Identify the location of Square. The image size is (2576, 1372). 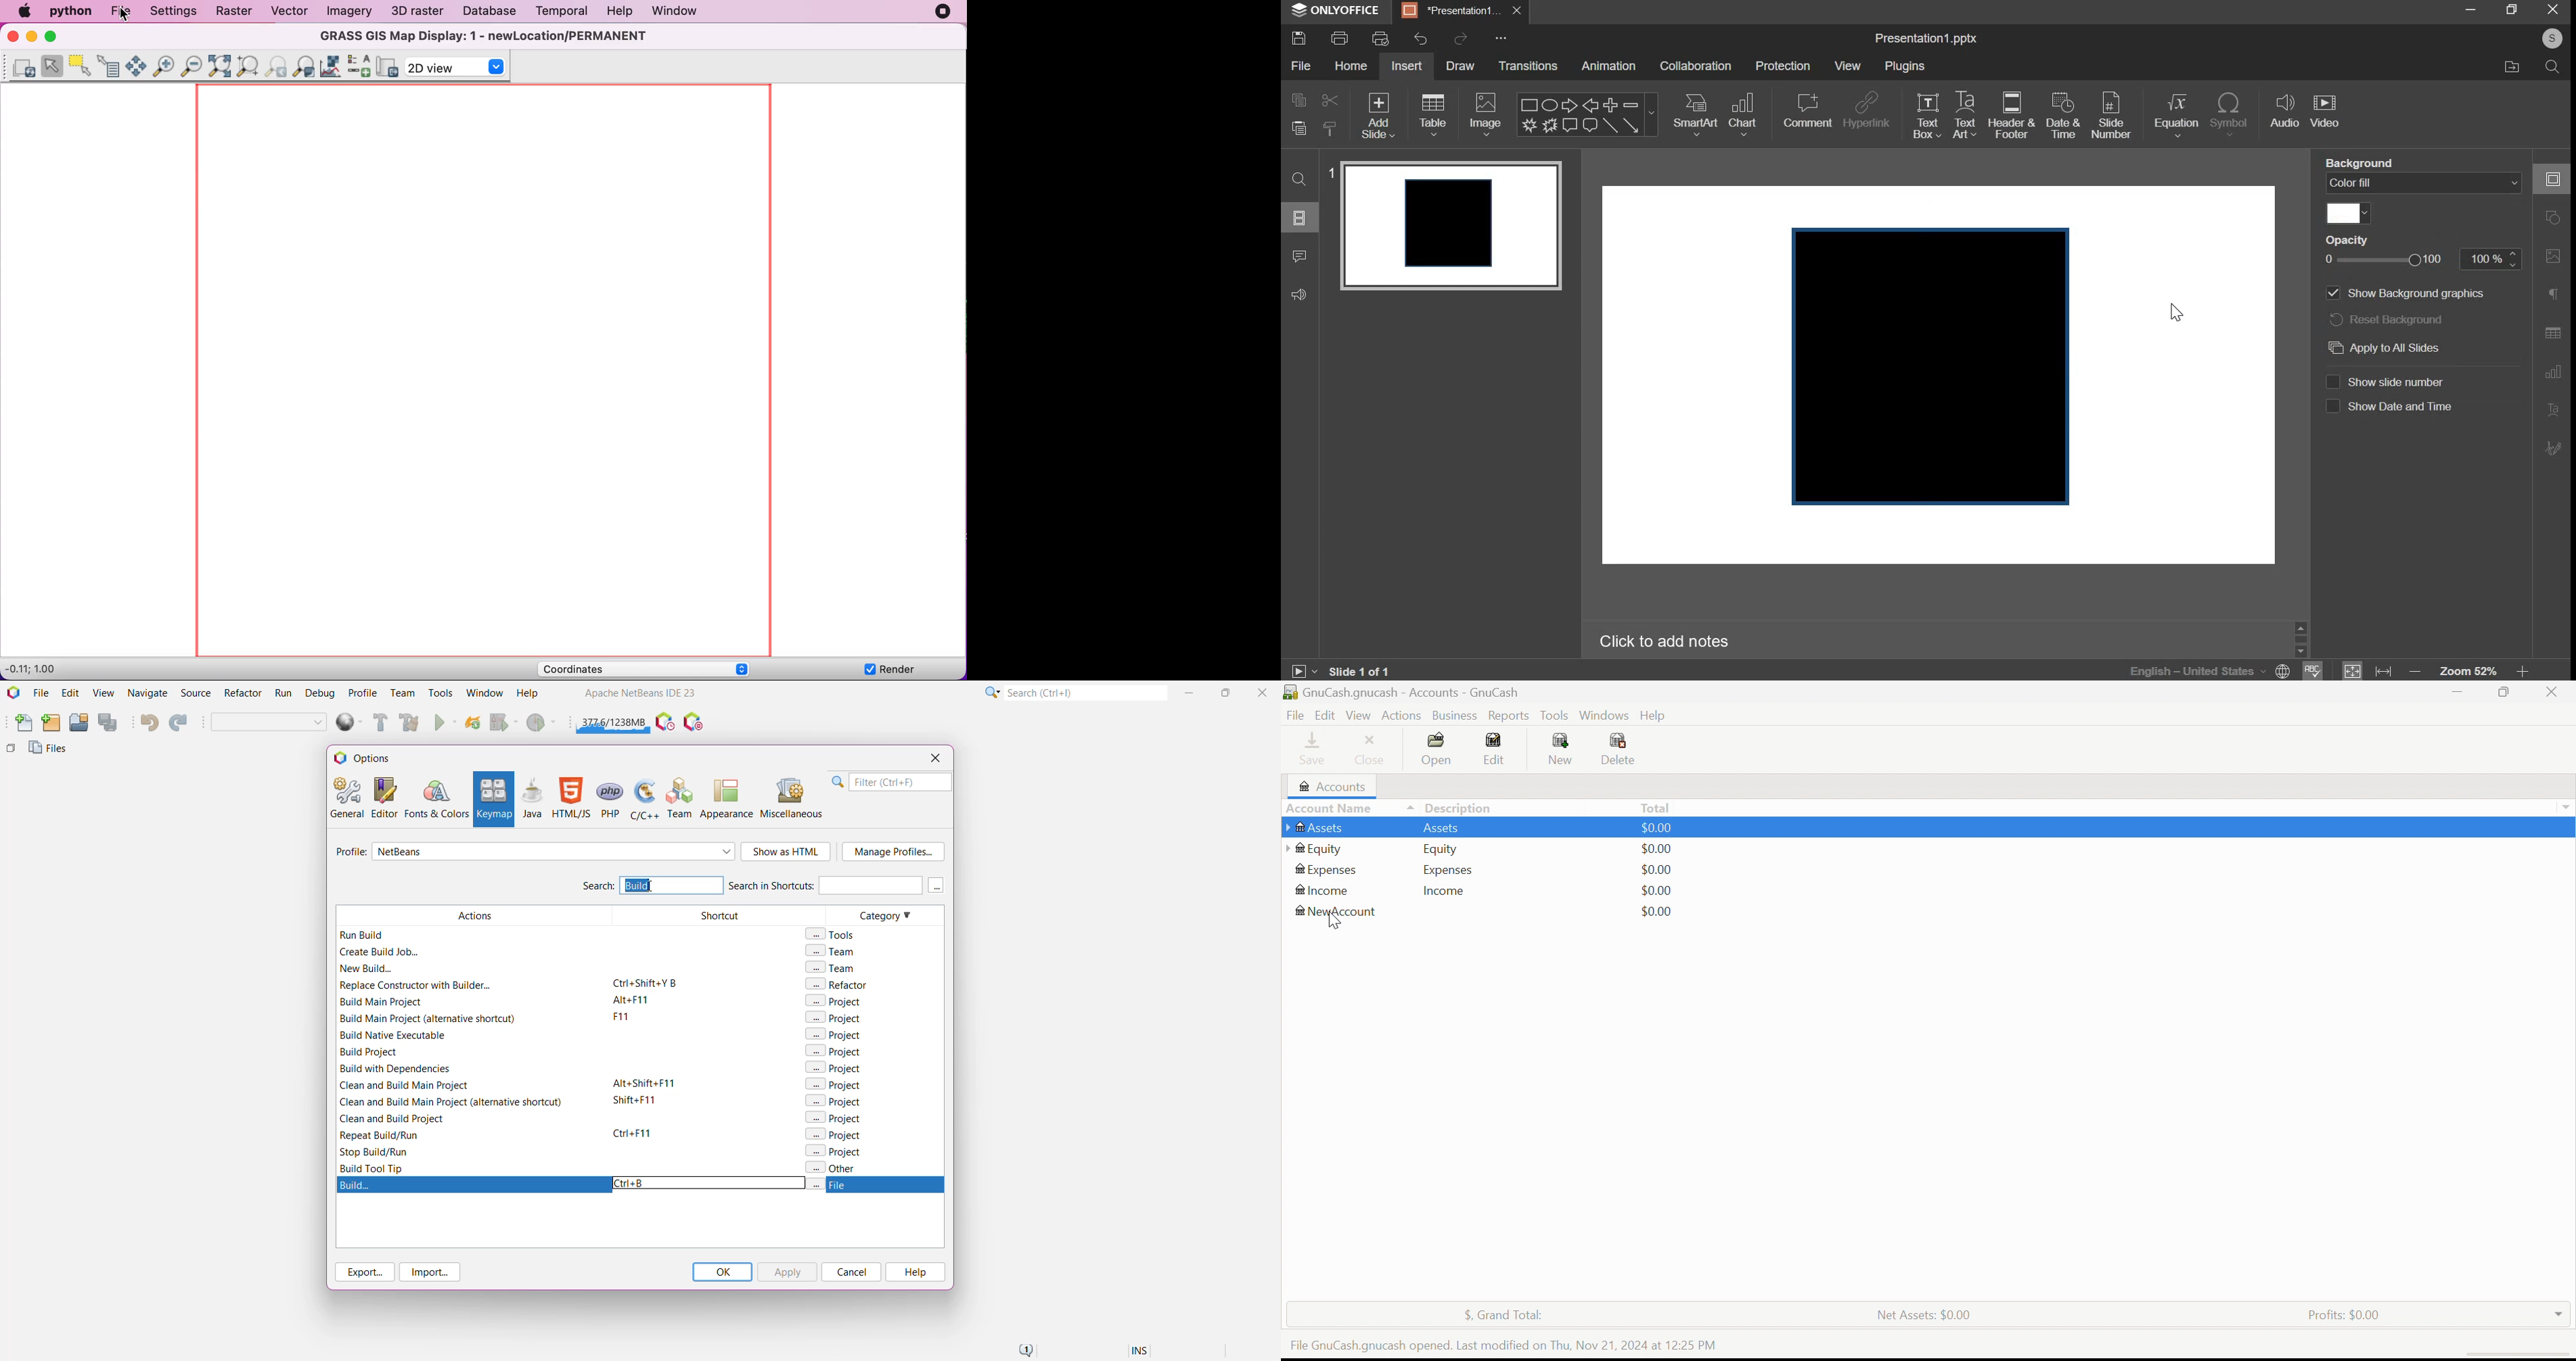
(1526, 104).